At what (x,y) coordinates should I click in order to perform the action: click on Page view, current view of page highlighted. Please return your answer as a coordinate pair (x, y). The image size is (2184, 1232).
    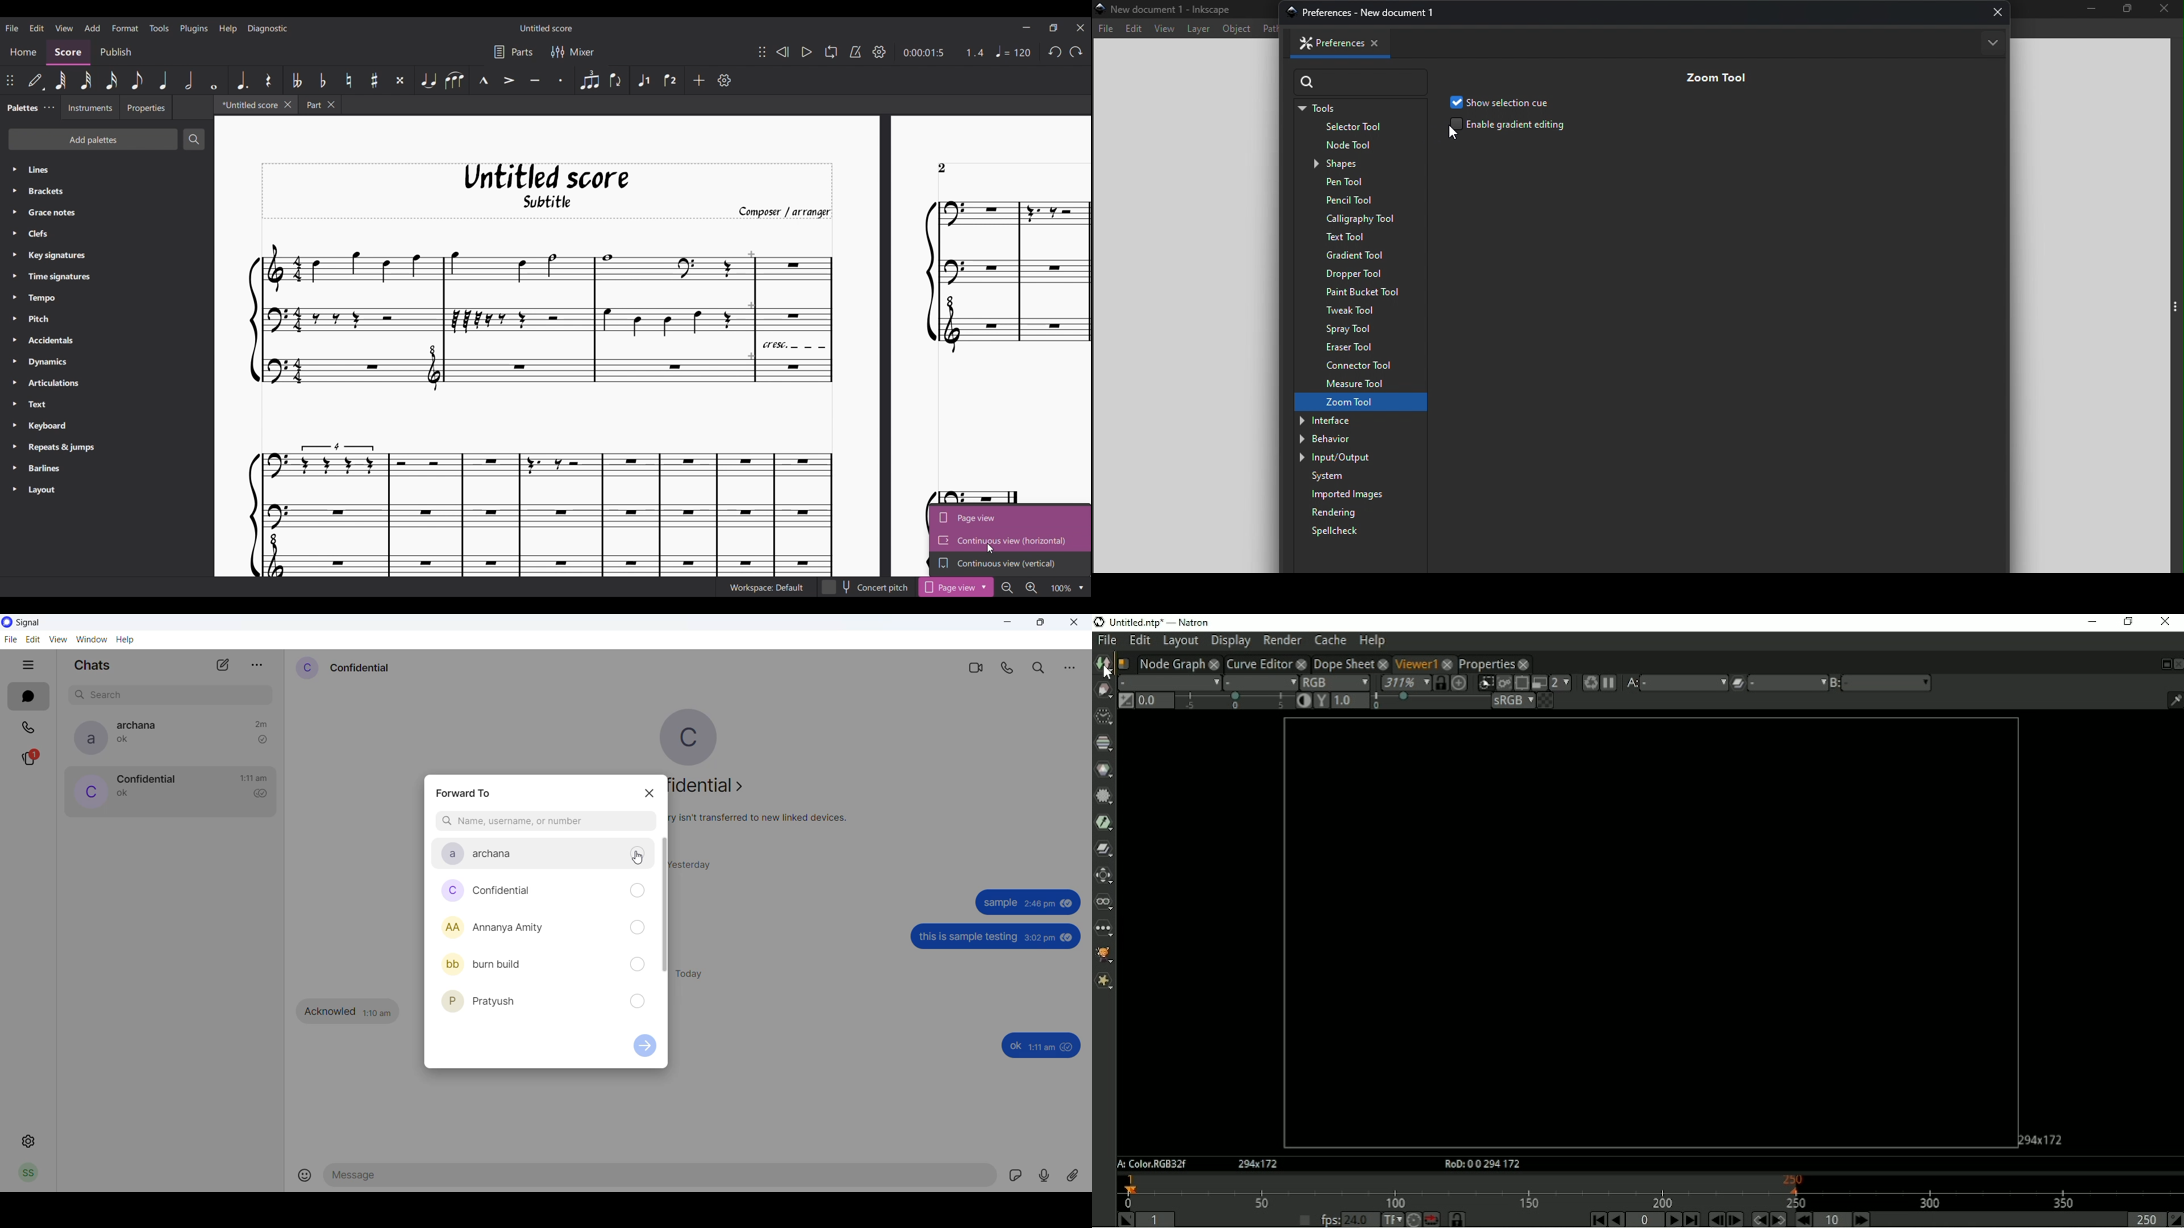
    Looking at the image, I should click on (1011, 516).